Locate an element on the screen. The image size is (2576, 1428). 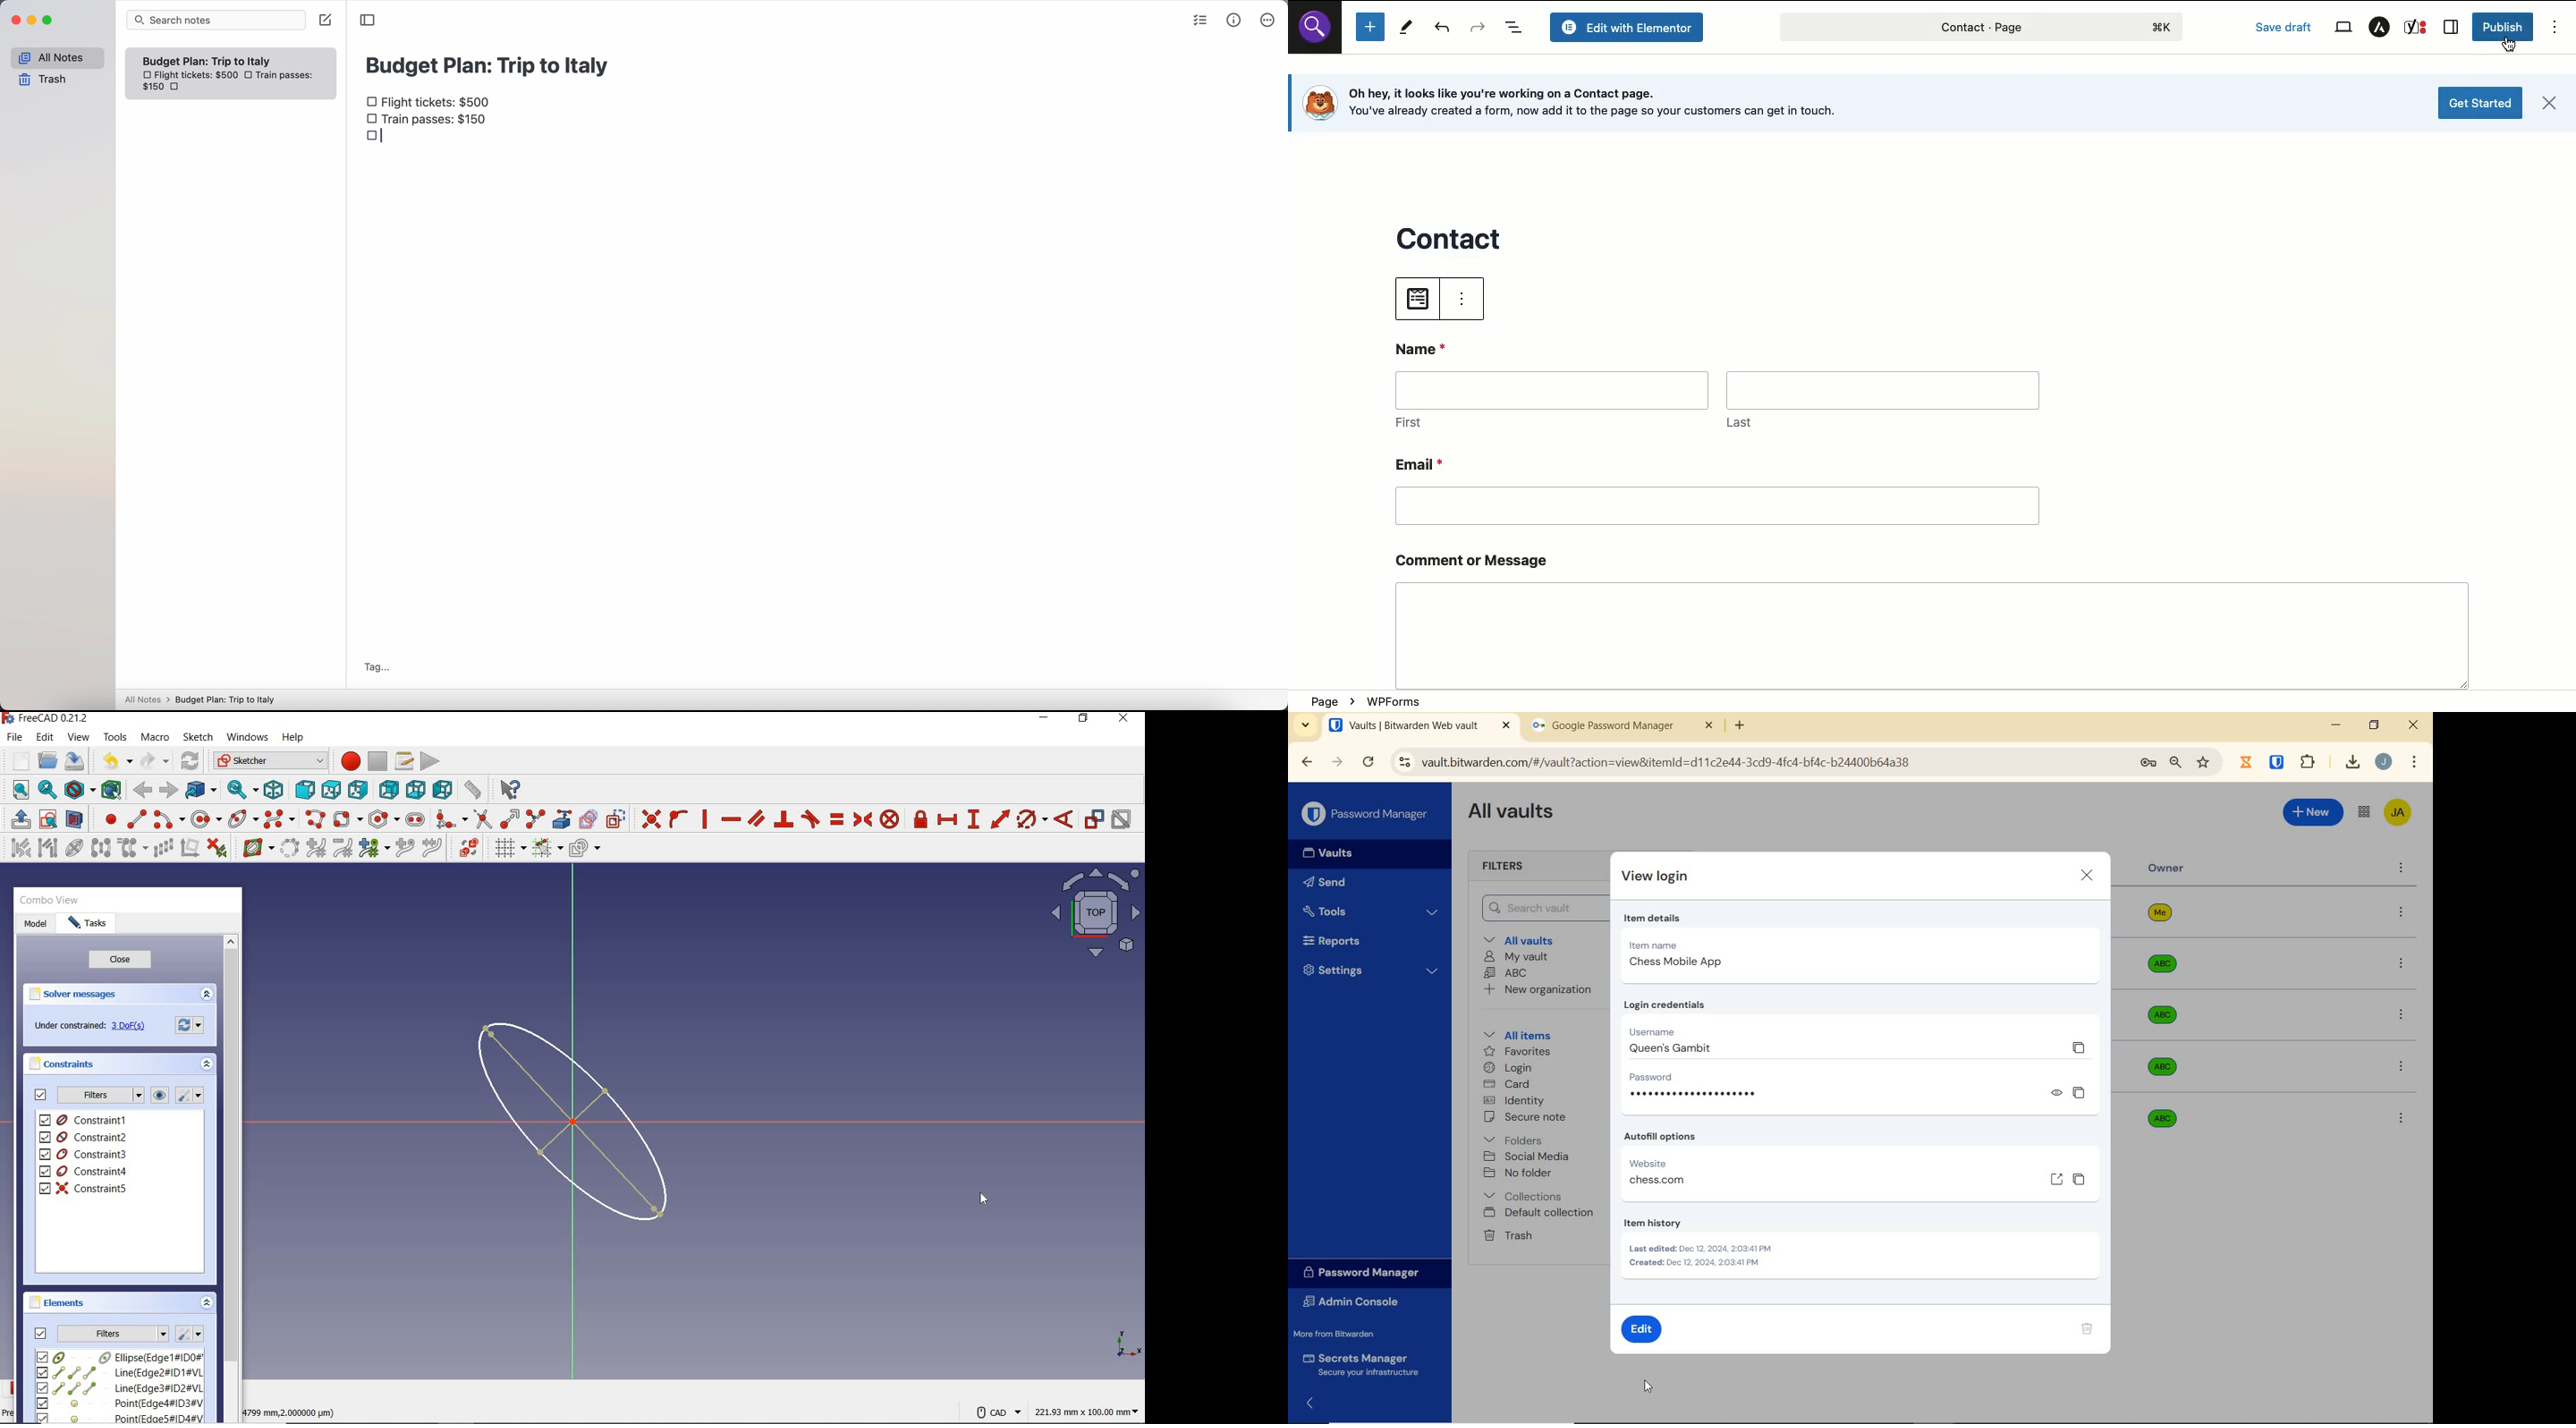
favorites is located at coordinates (1519, 1053).